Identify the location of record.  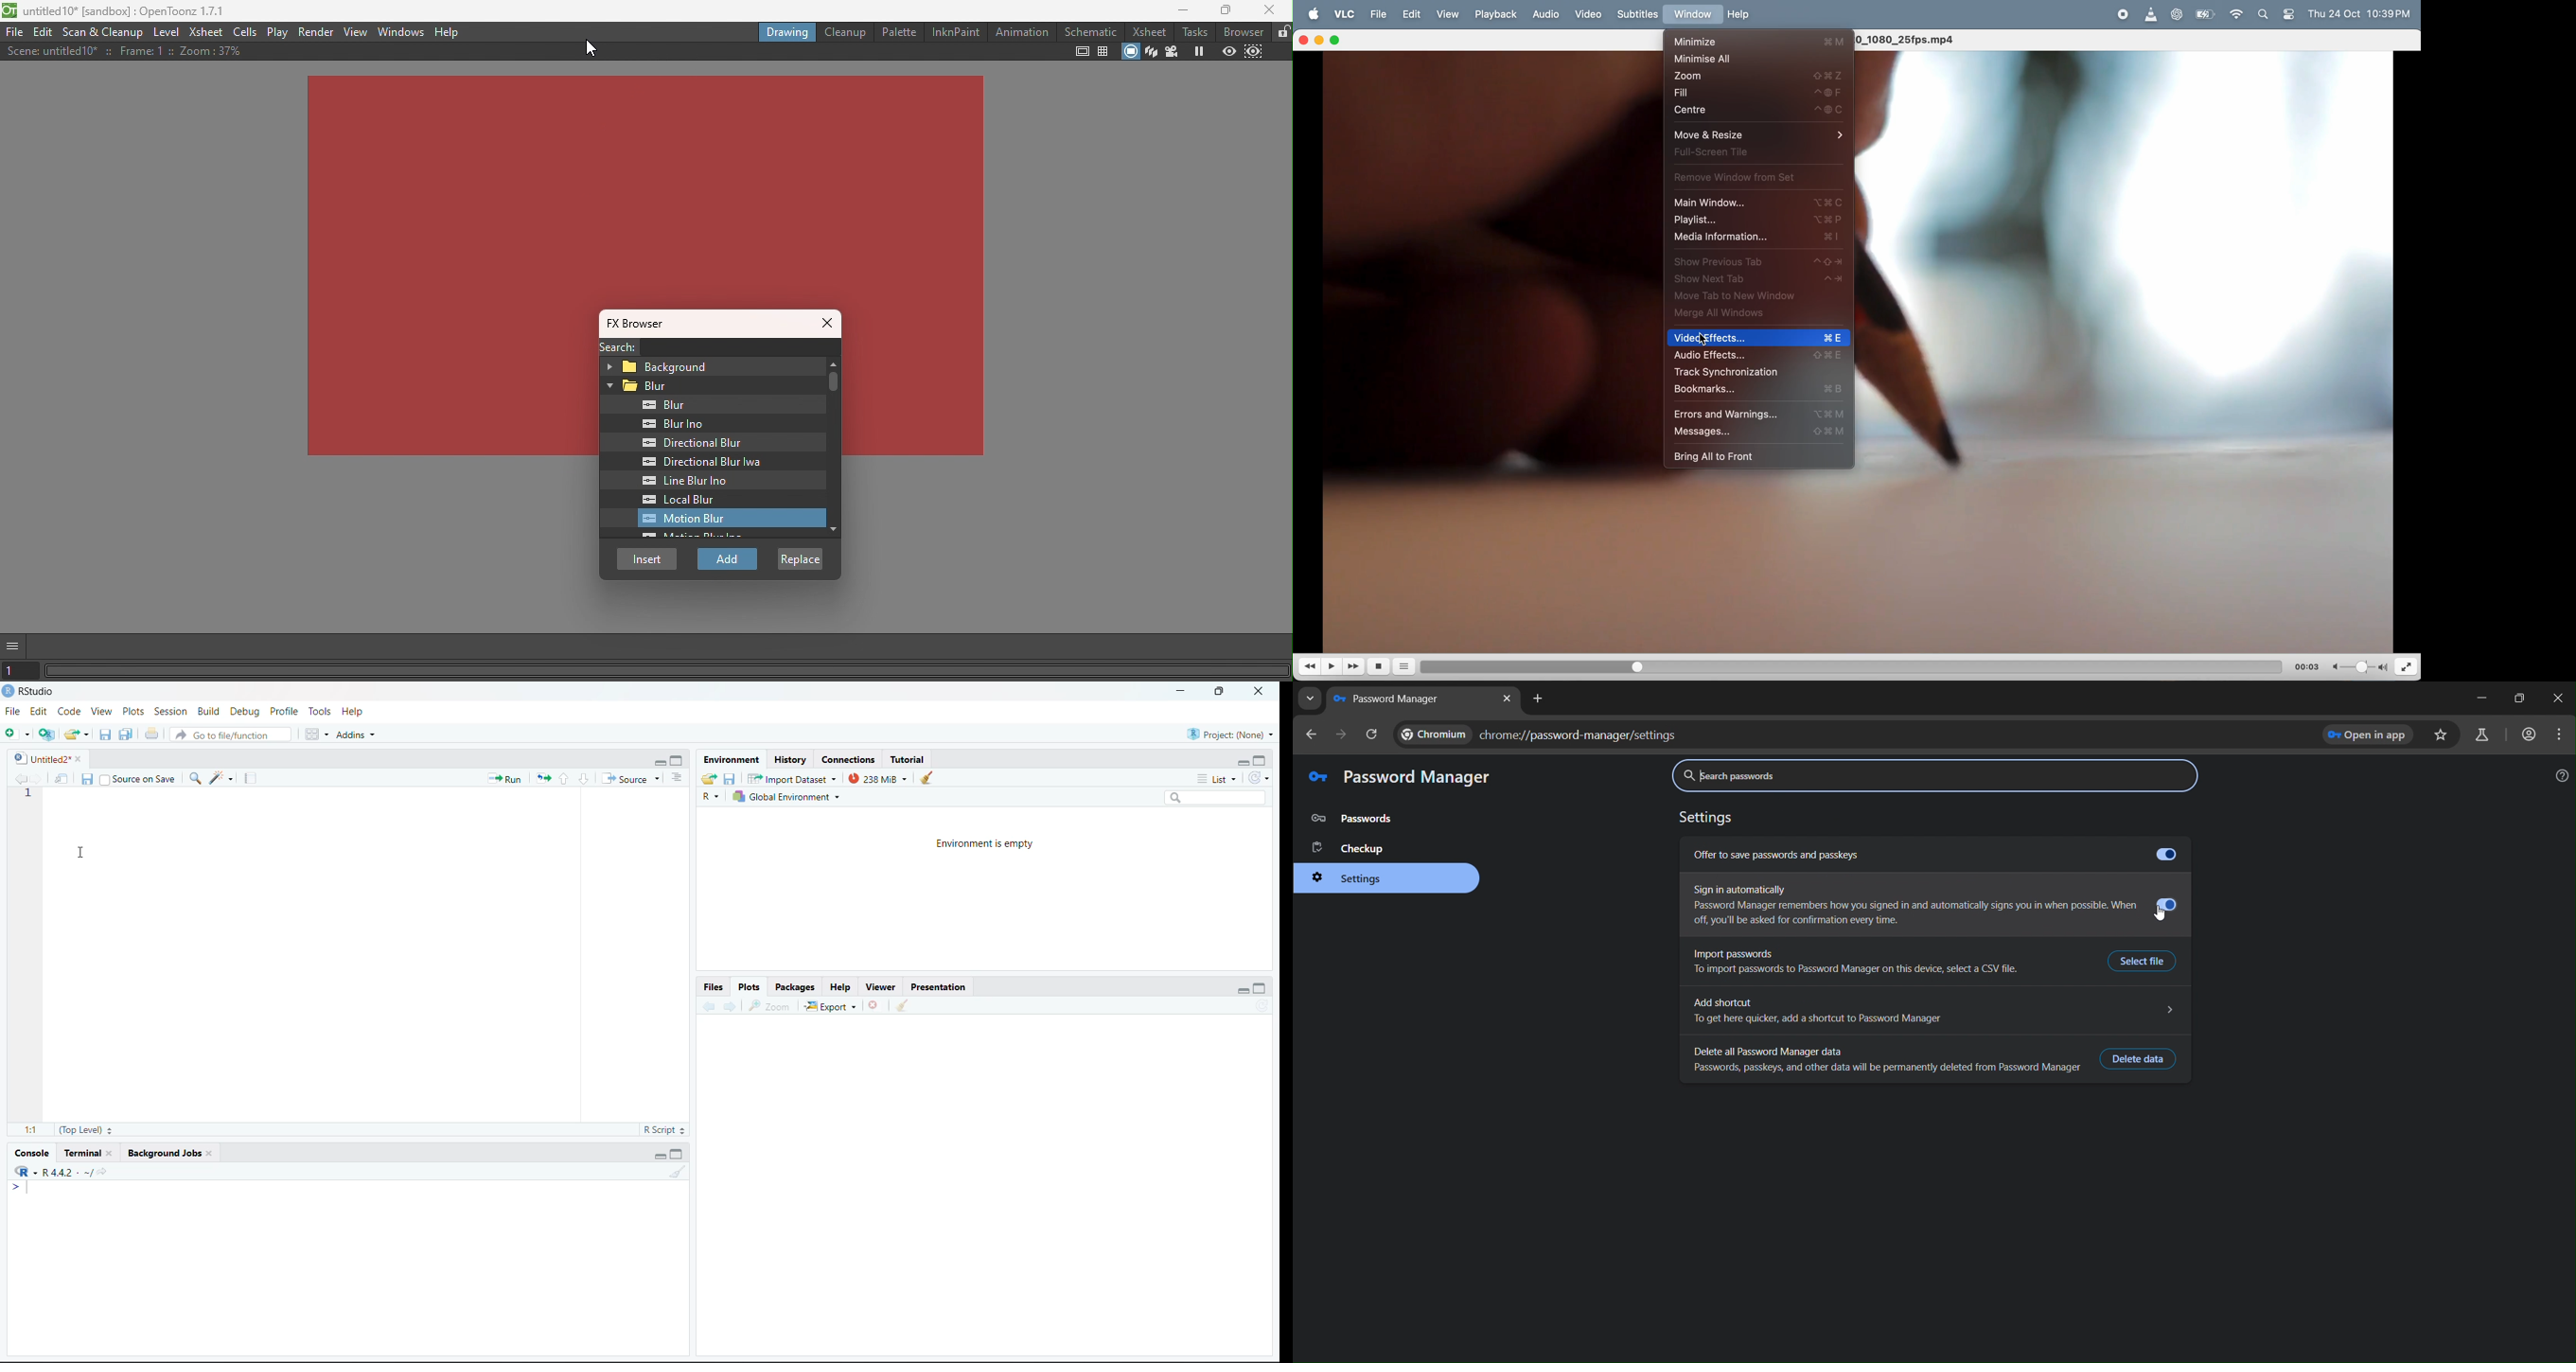
(2123, 15).